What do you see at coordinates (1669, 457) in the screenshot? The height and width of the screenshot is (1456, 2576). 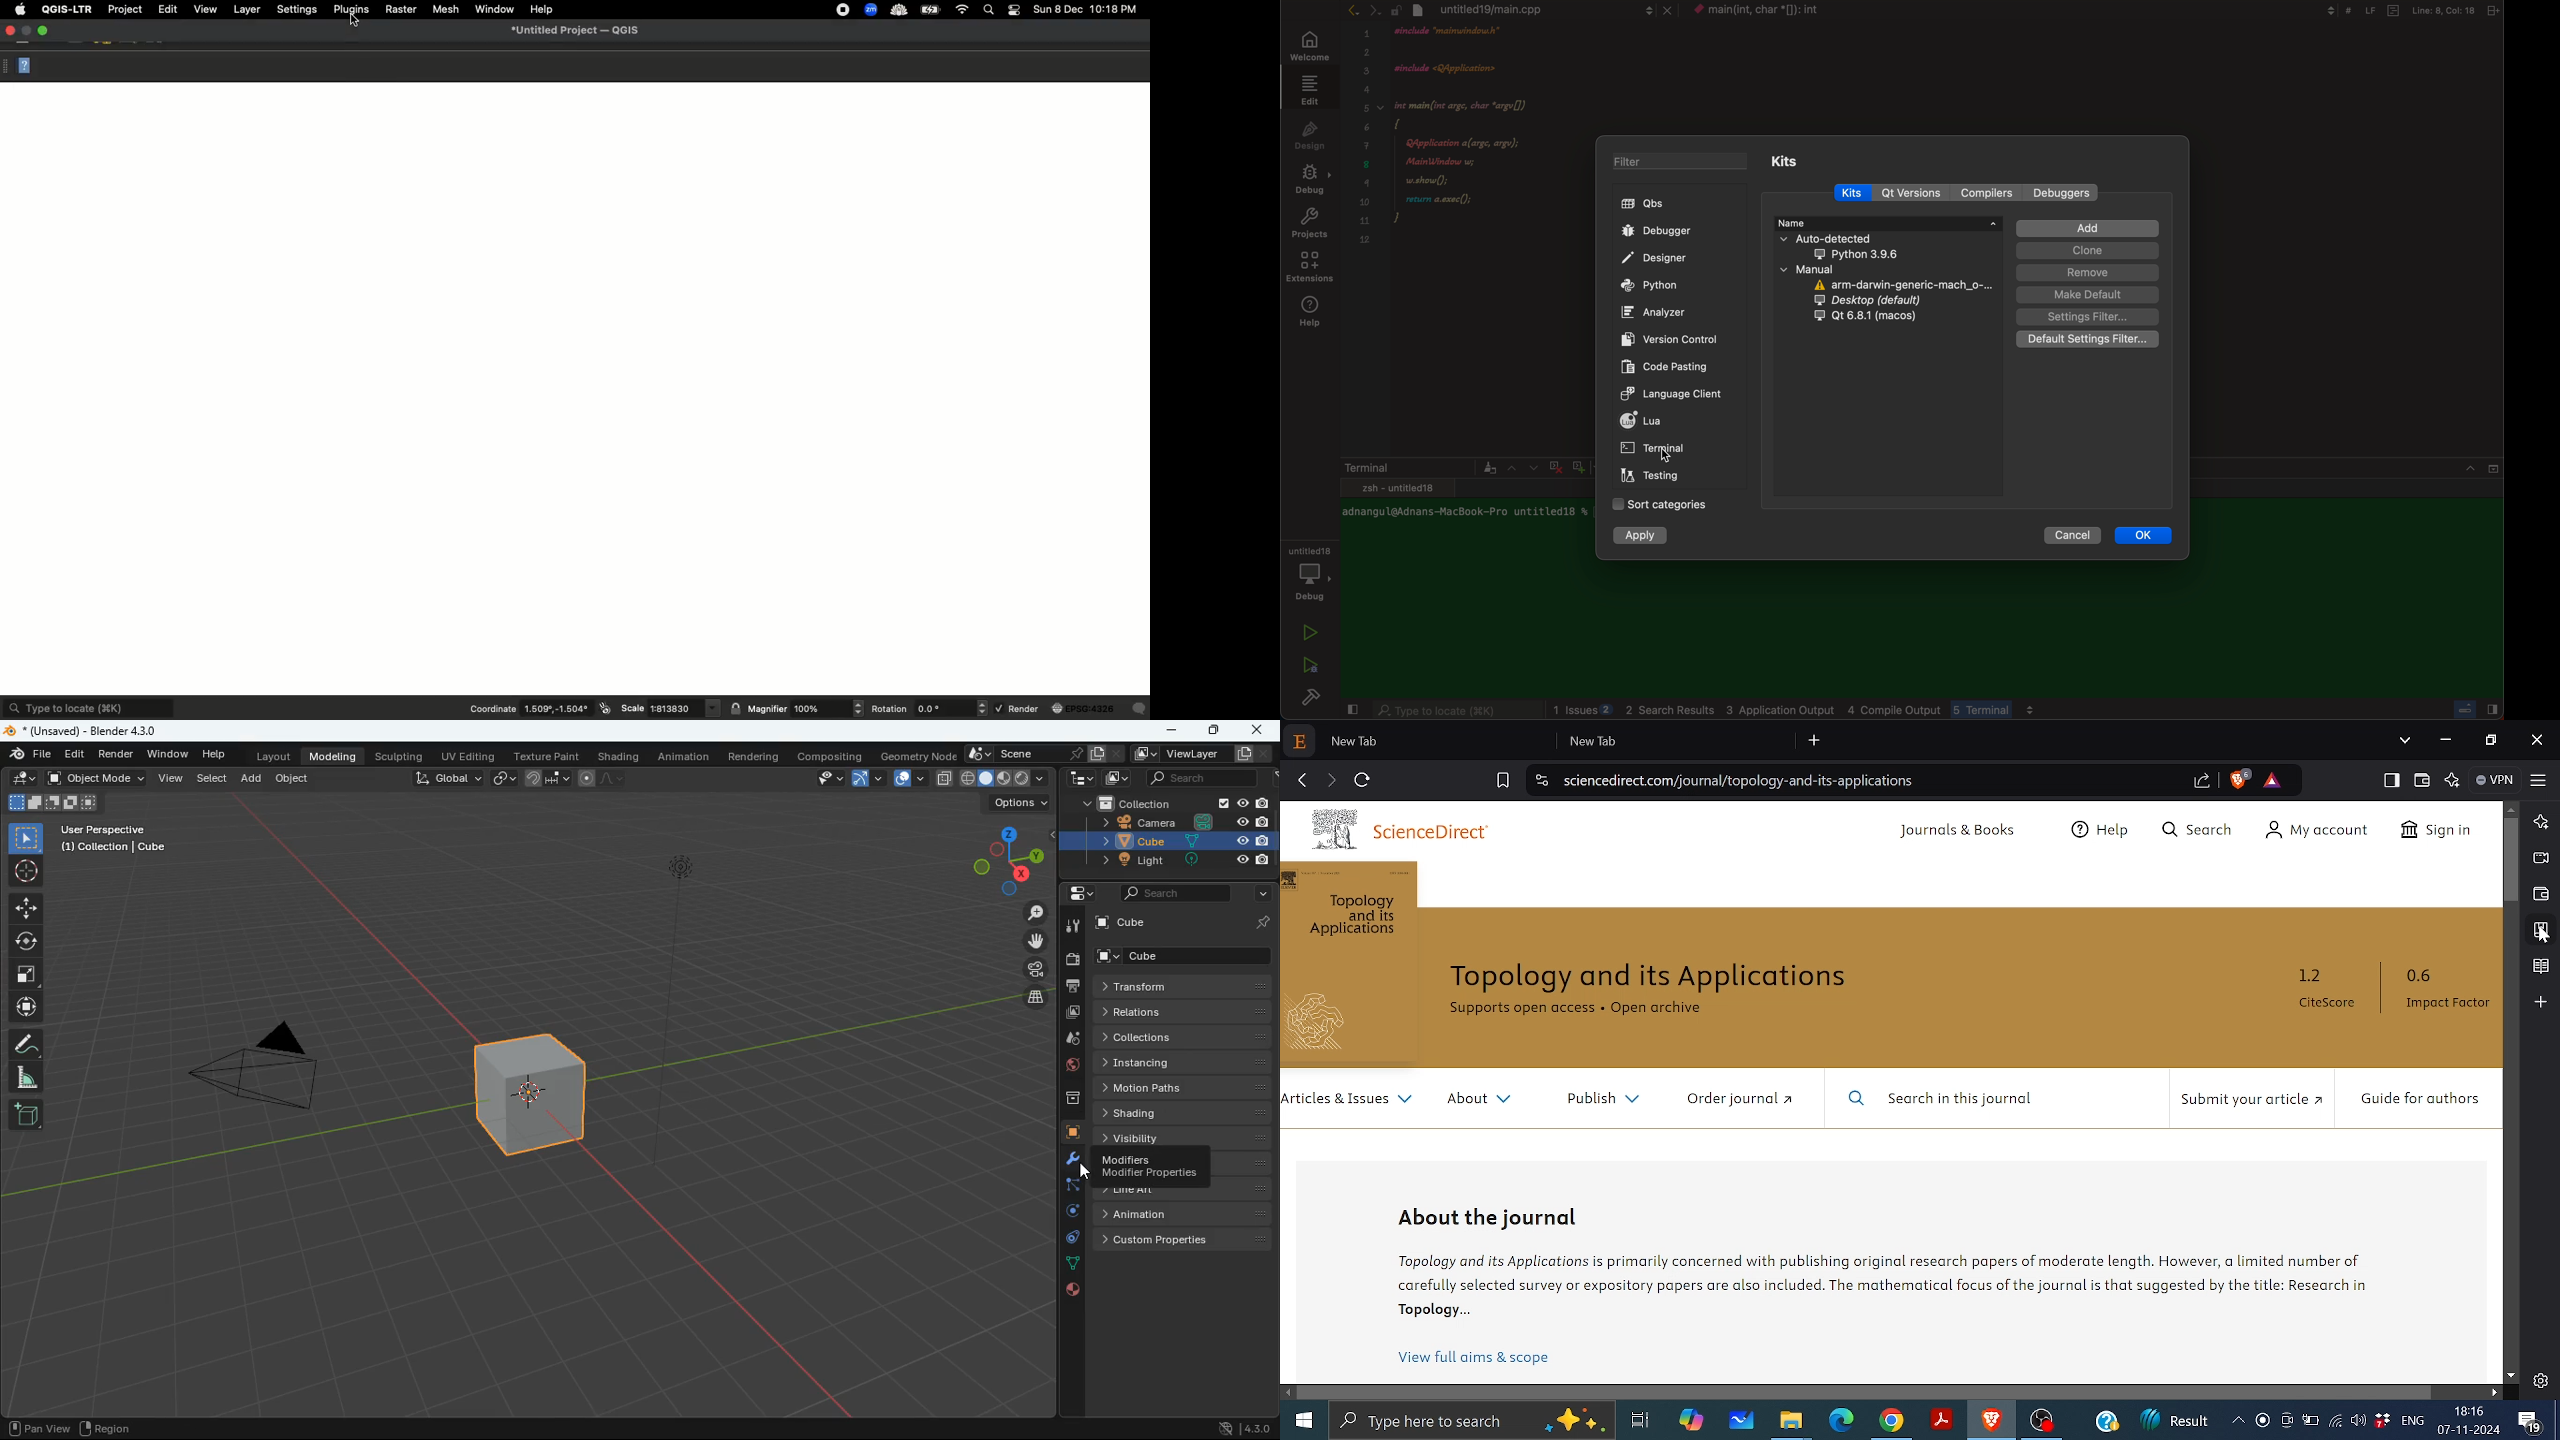 I see `on mouse down` at bounding box center [1669, 457].